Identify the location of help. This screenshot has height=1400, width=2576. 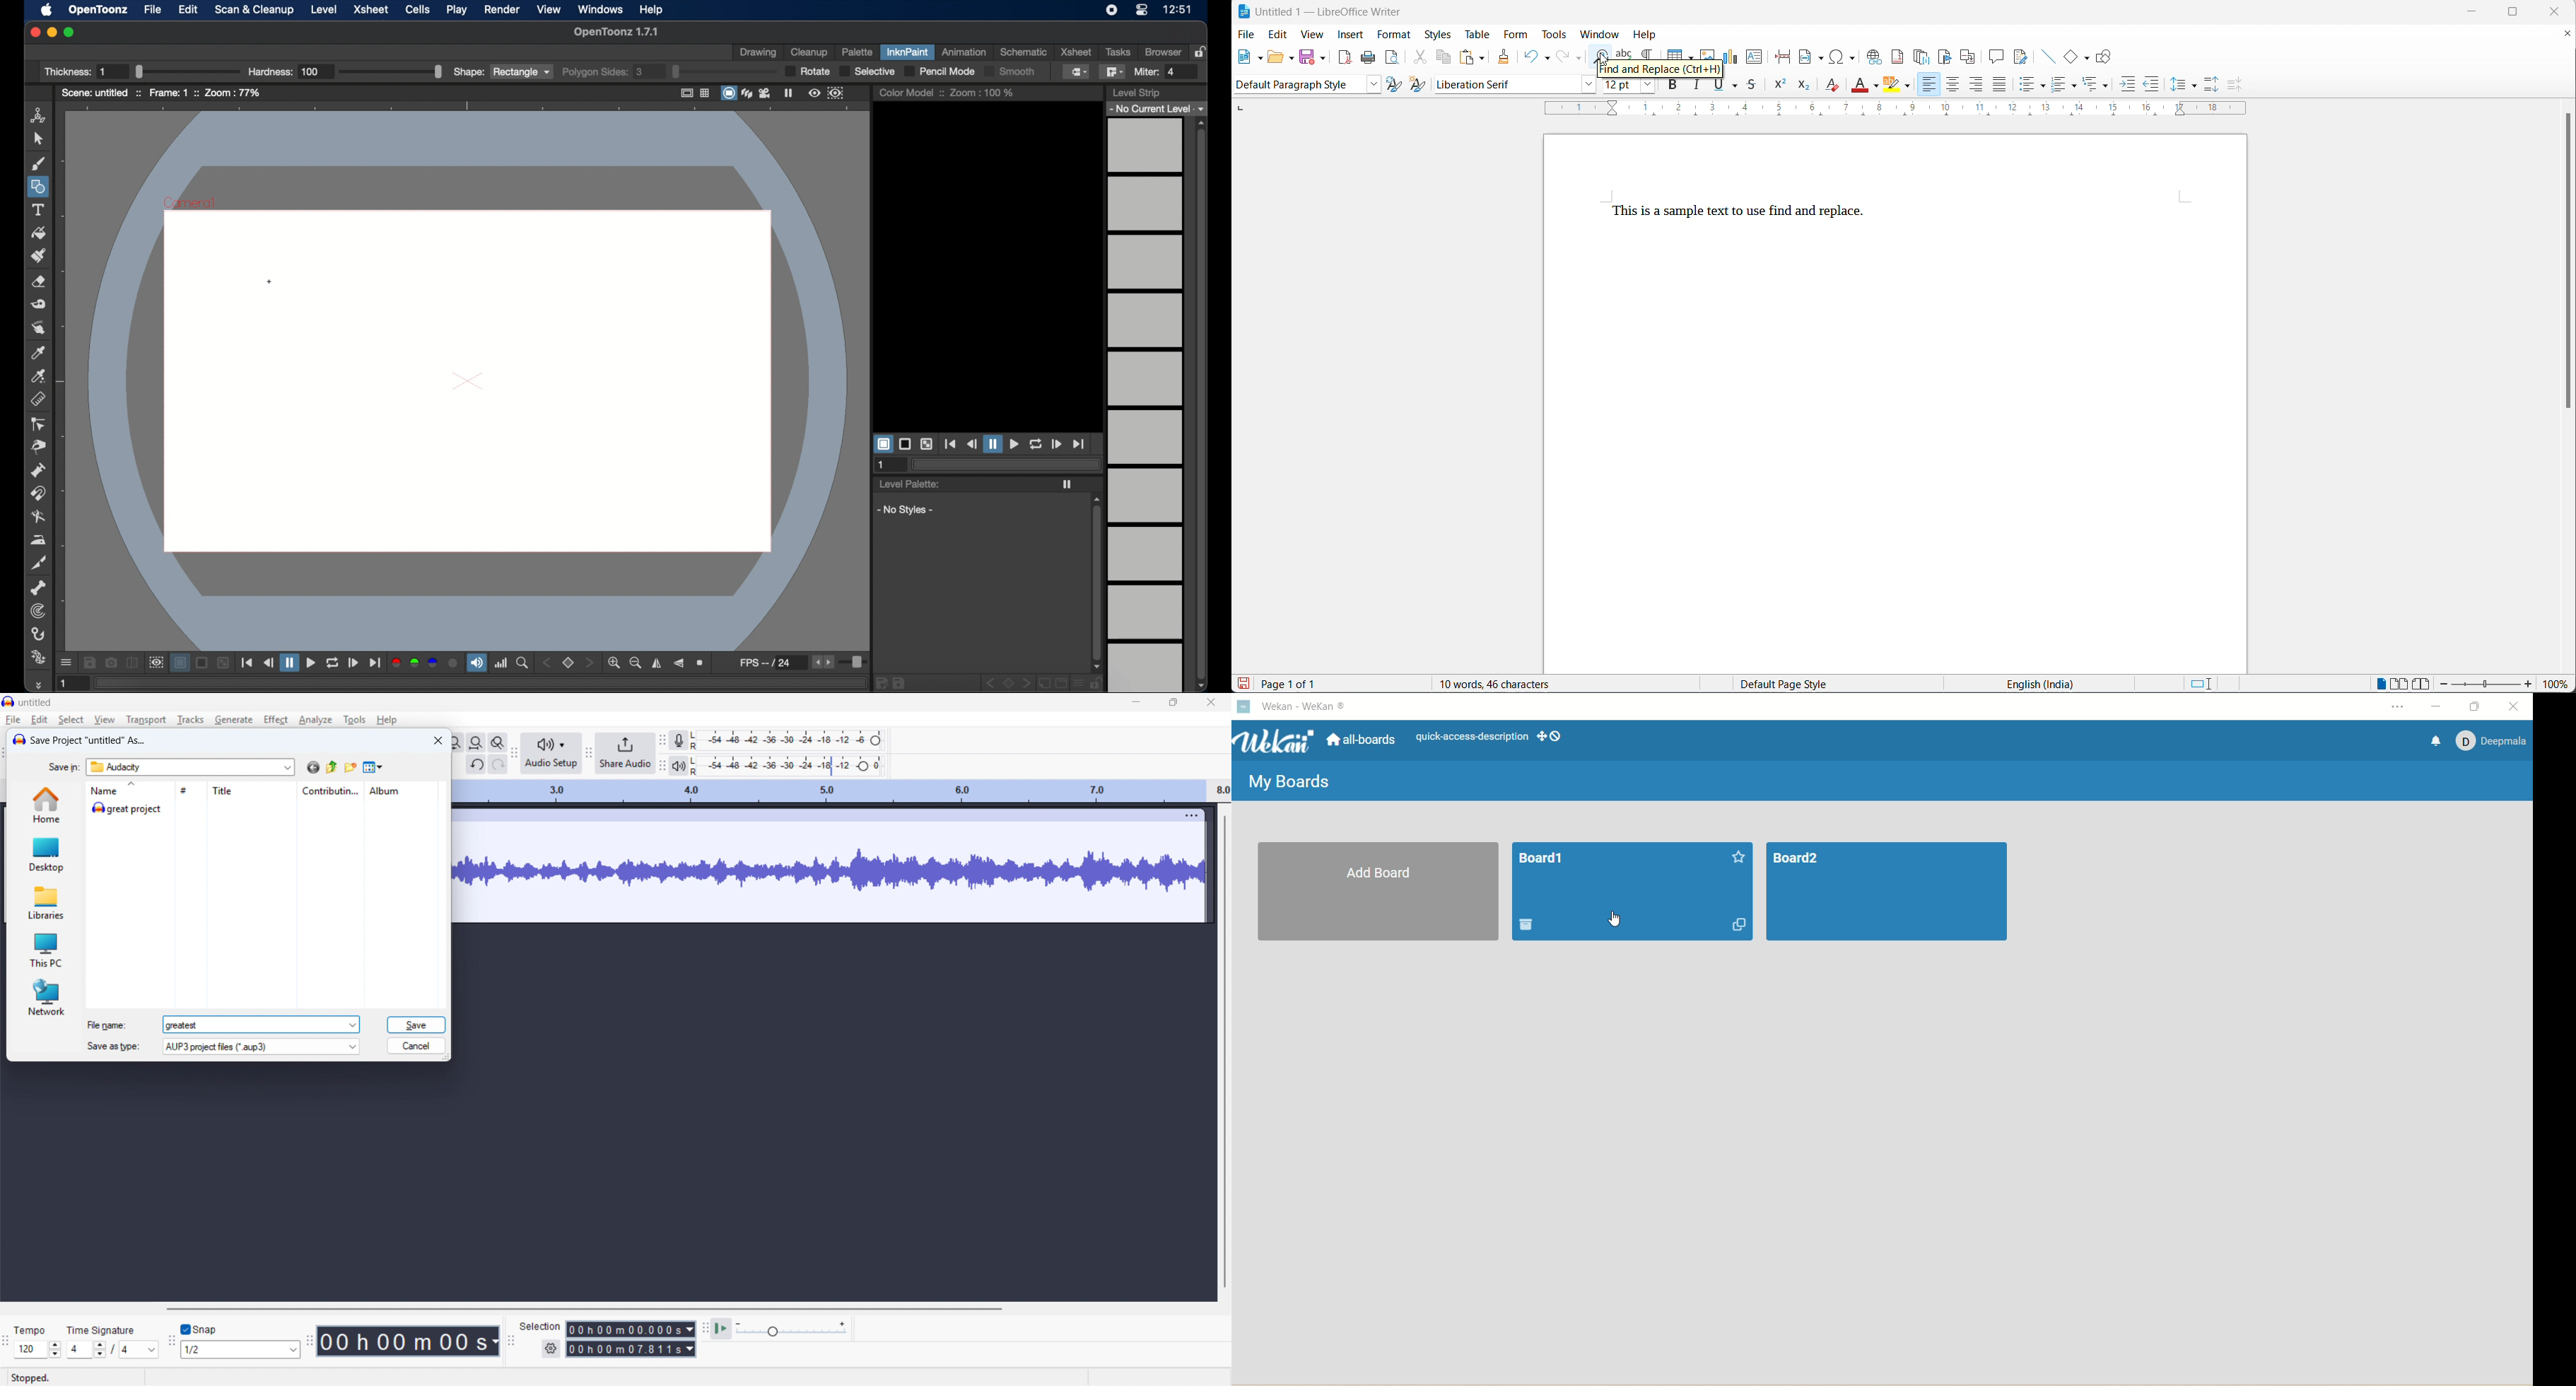
(1649, 33).